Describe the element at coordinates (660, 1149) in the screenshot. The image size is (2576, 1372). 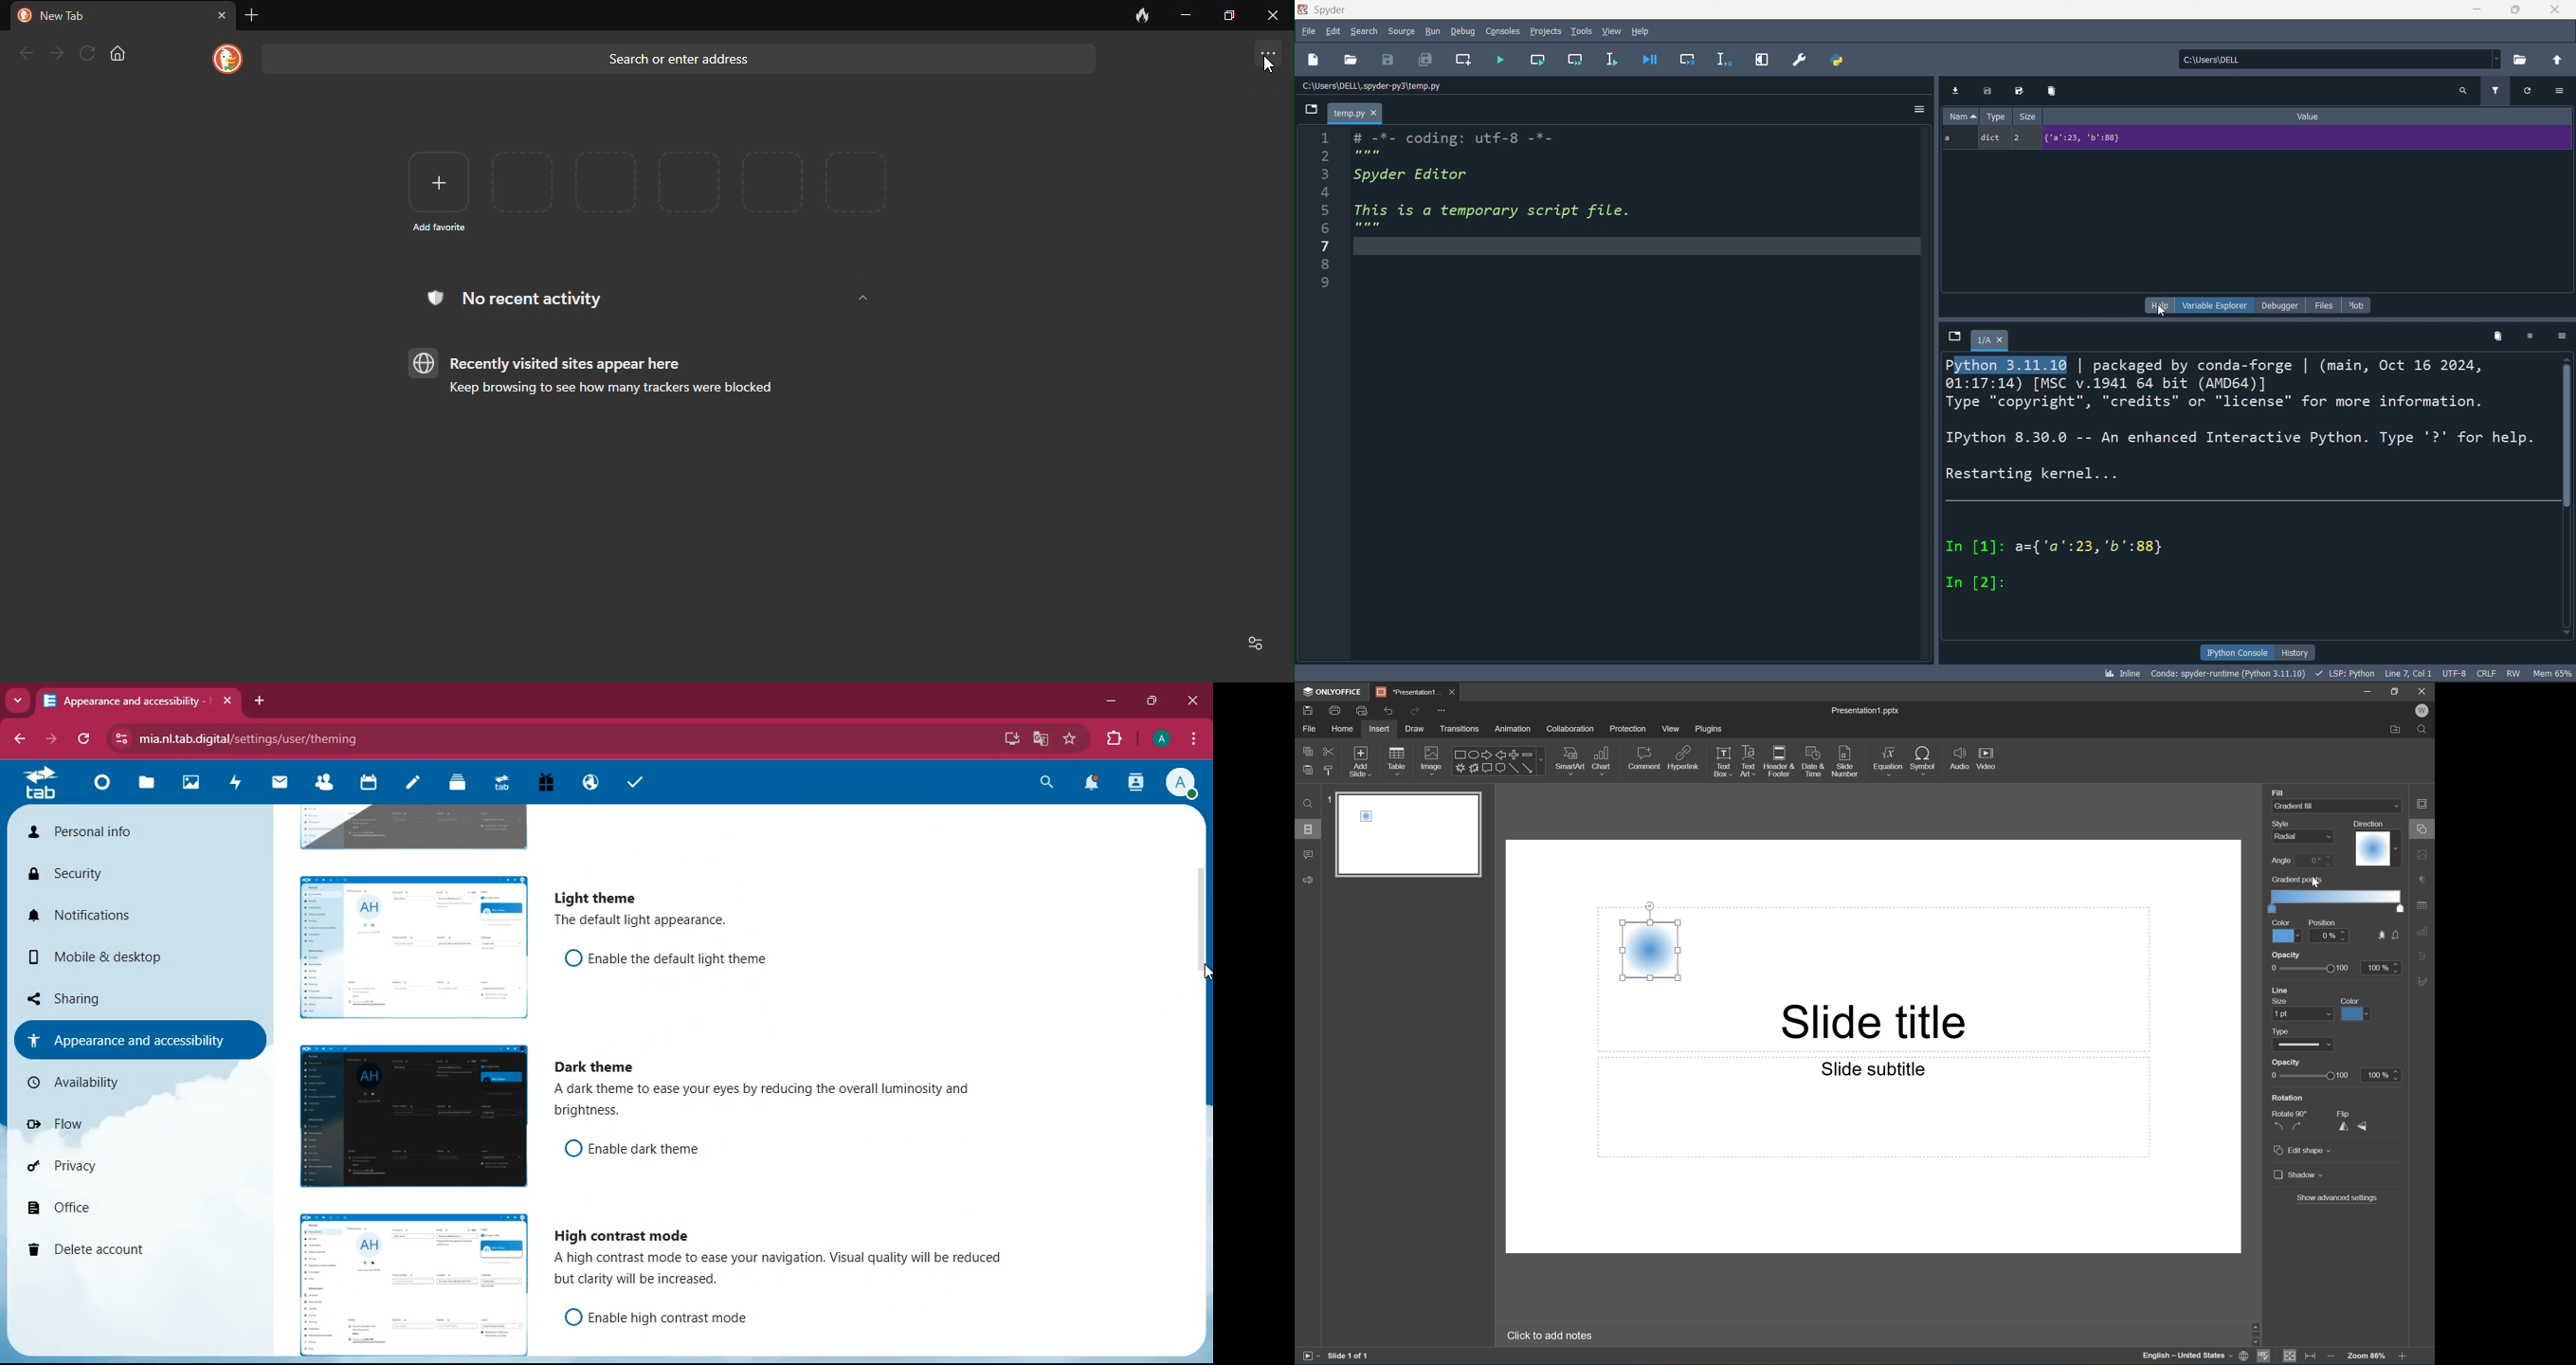
I see `enable` at that location.